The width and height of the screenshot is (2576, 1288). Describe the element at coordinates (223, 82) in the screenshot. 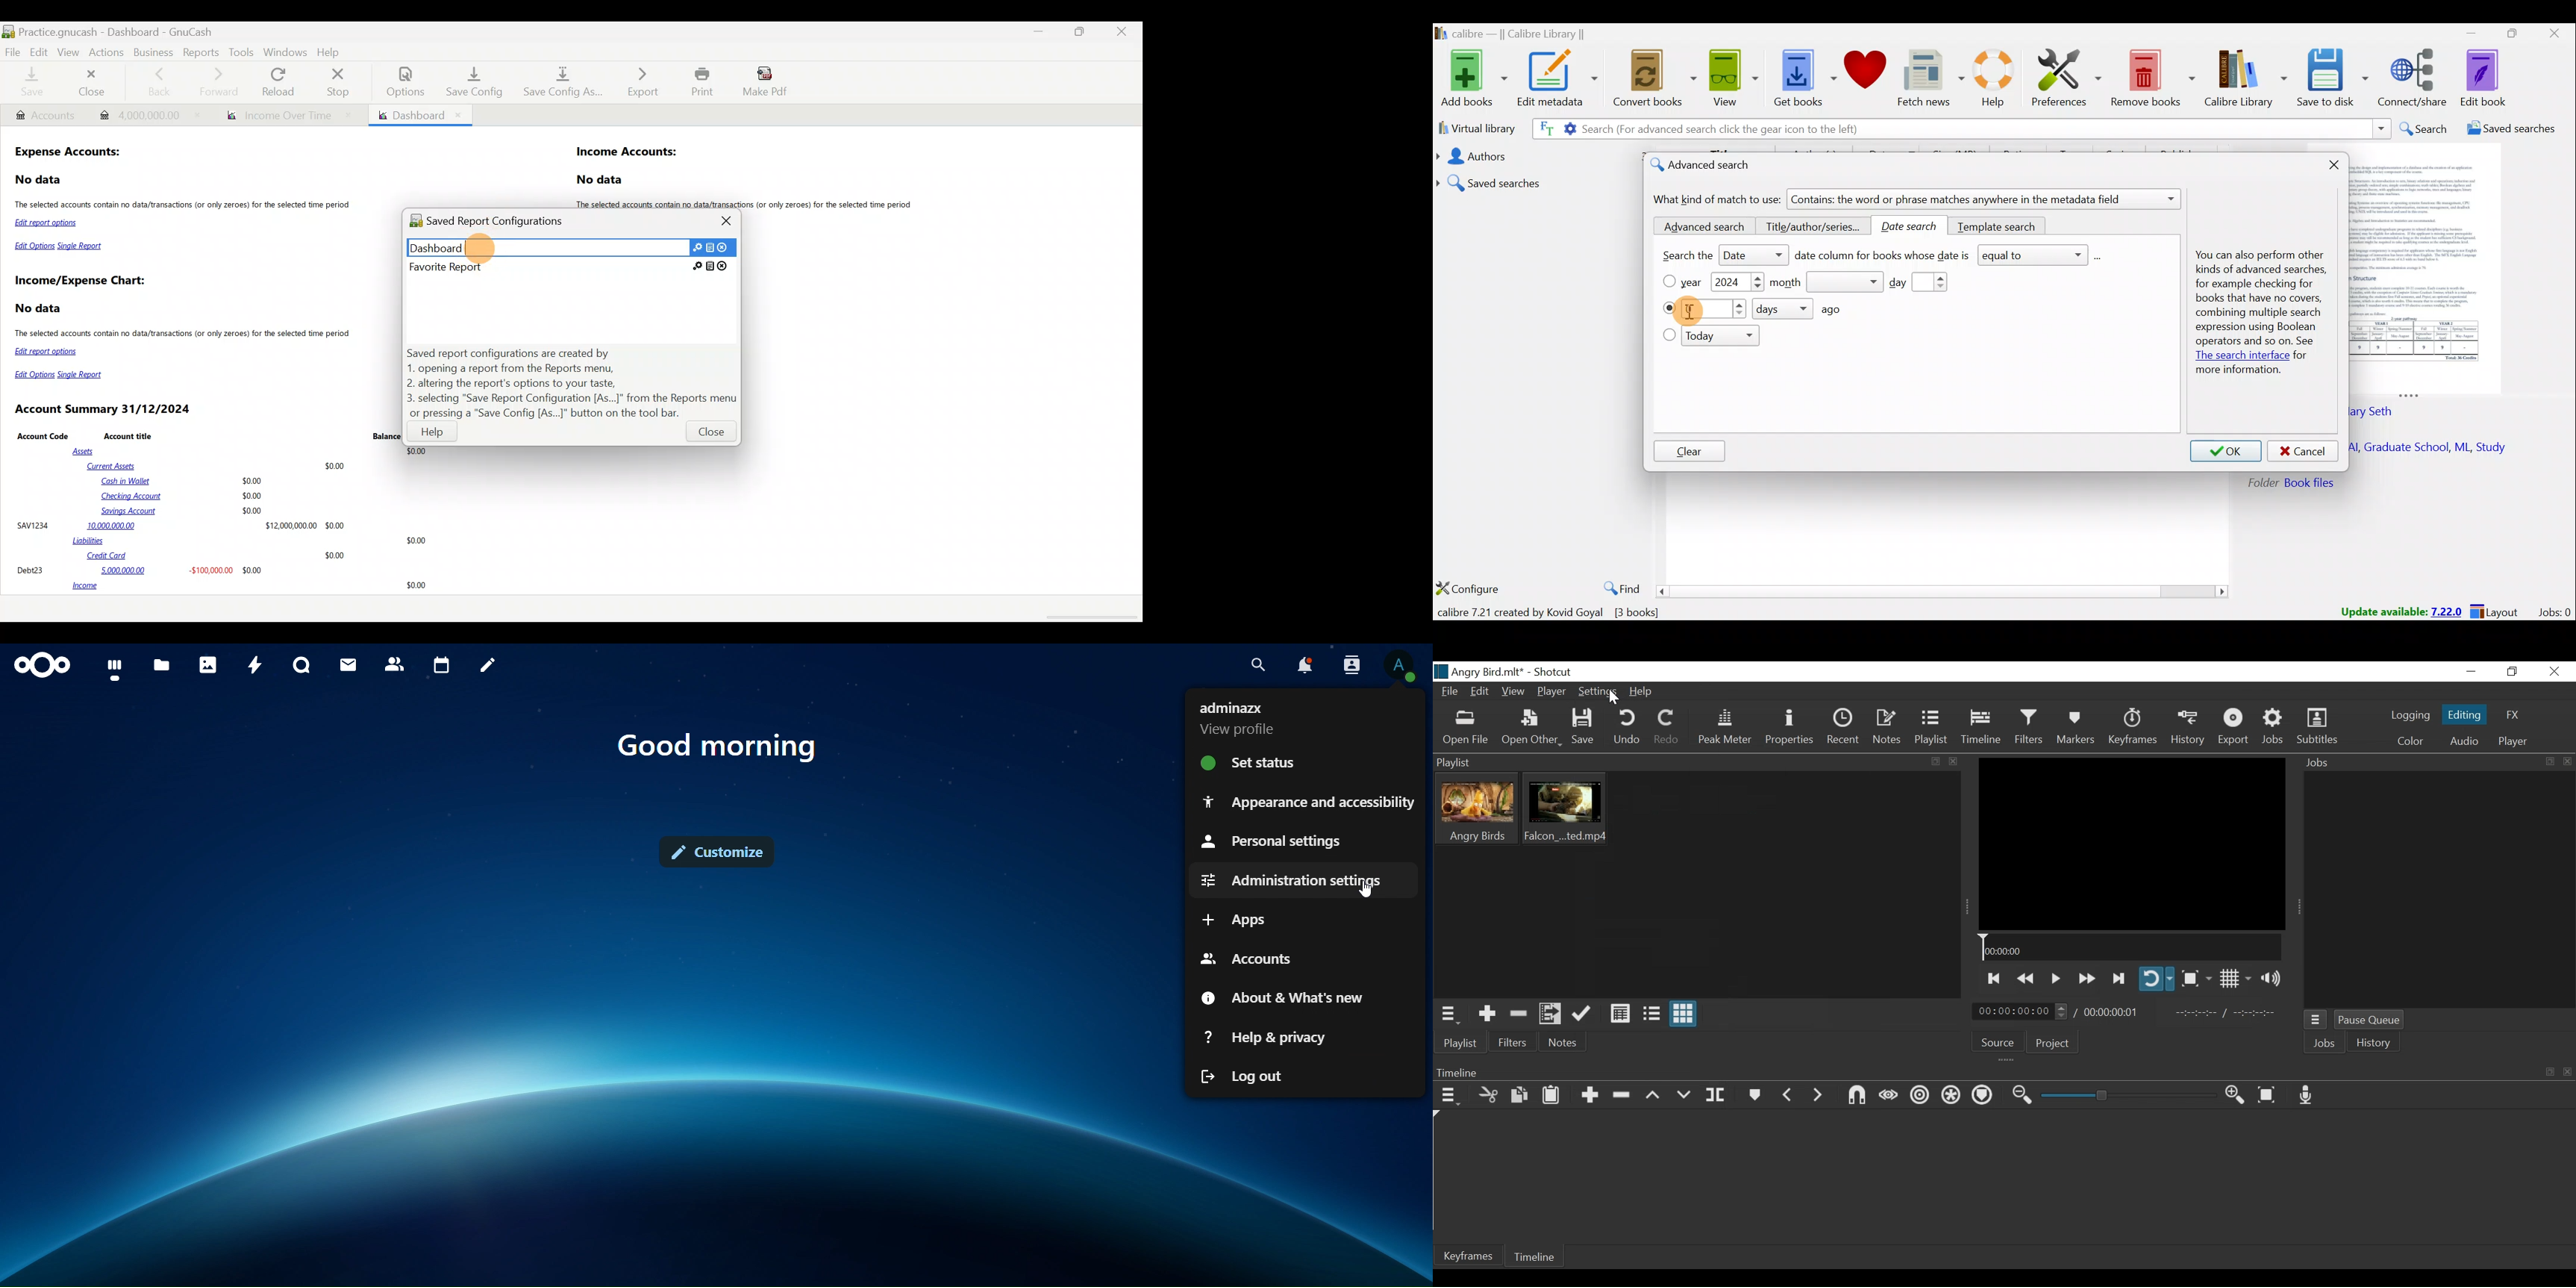

I see `Forward` at that location.